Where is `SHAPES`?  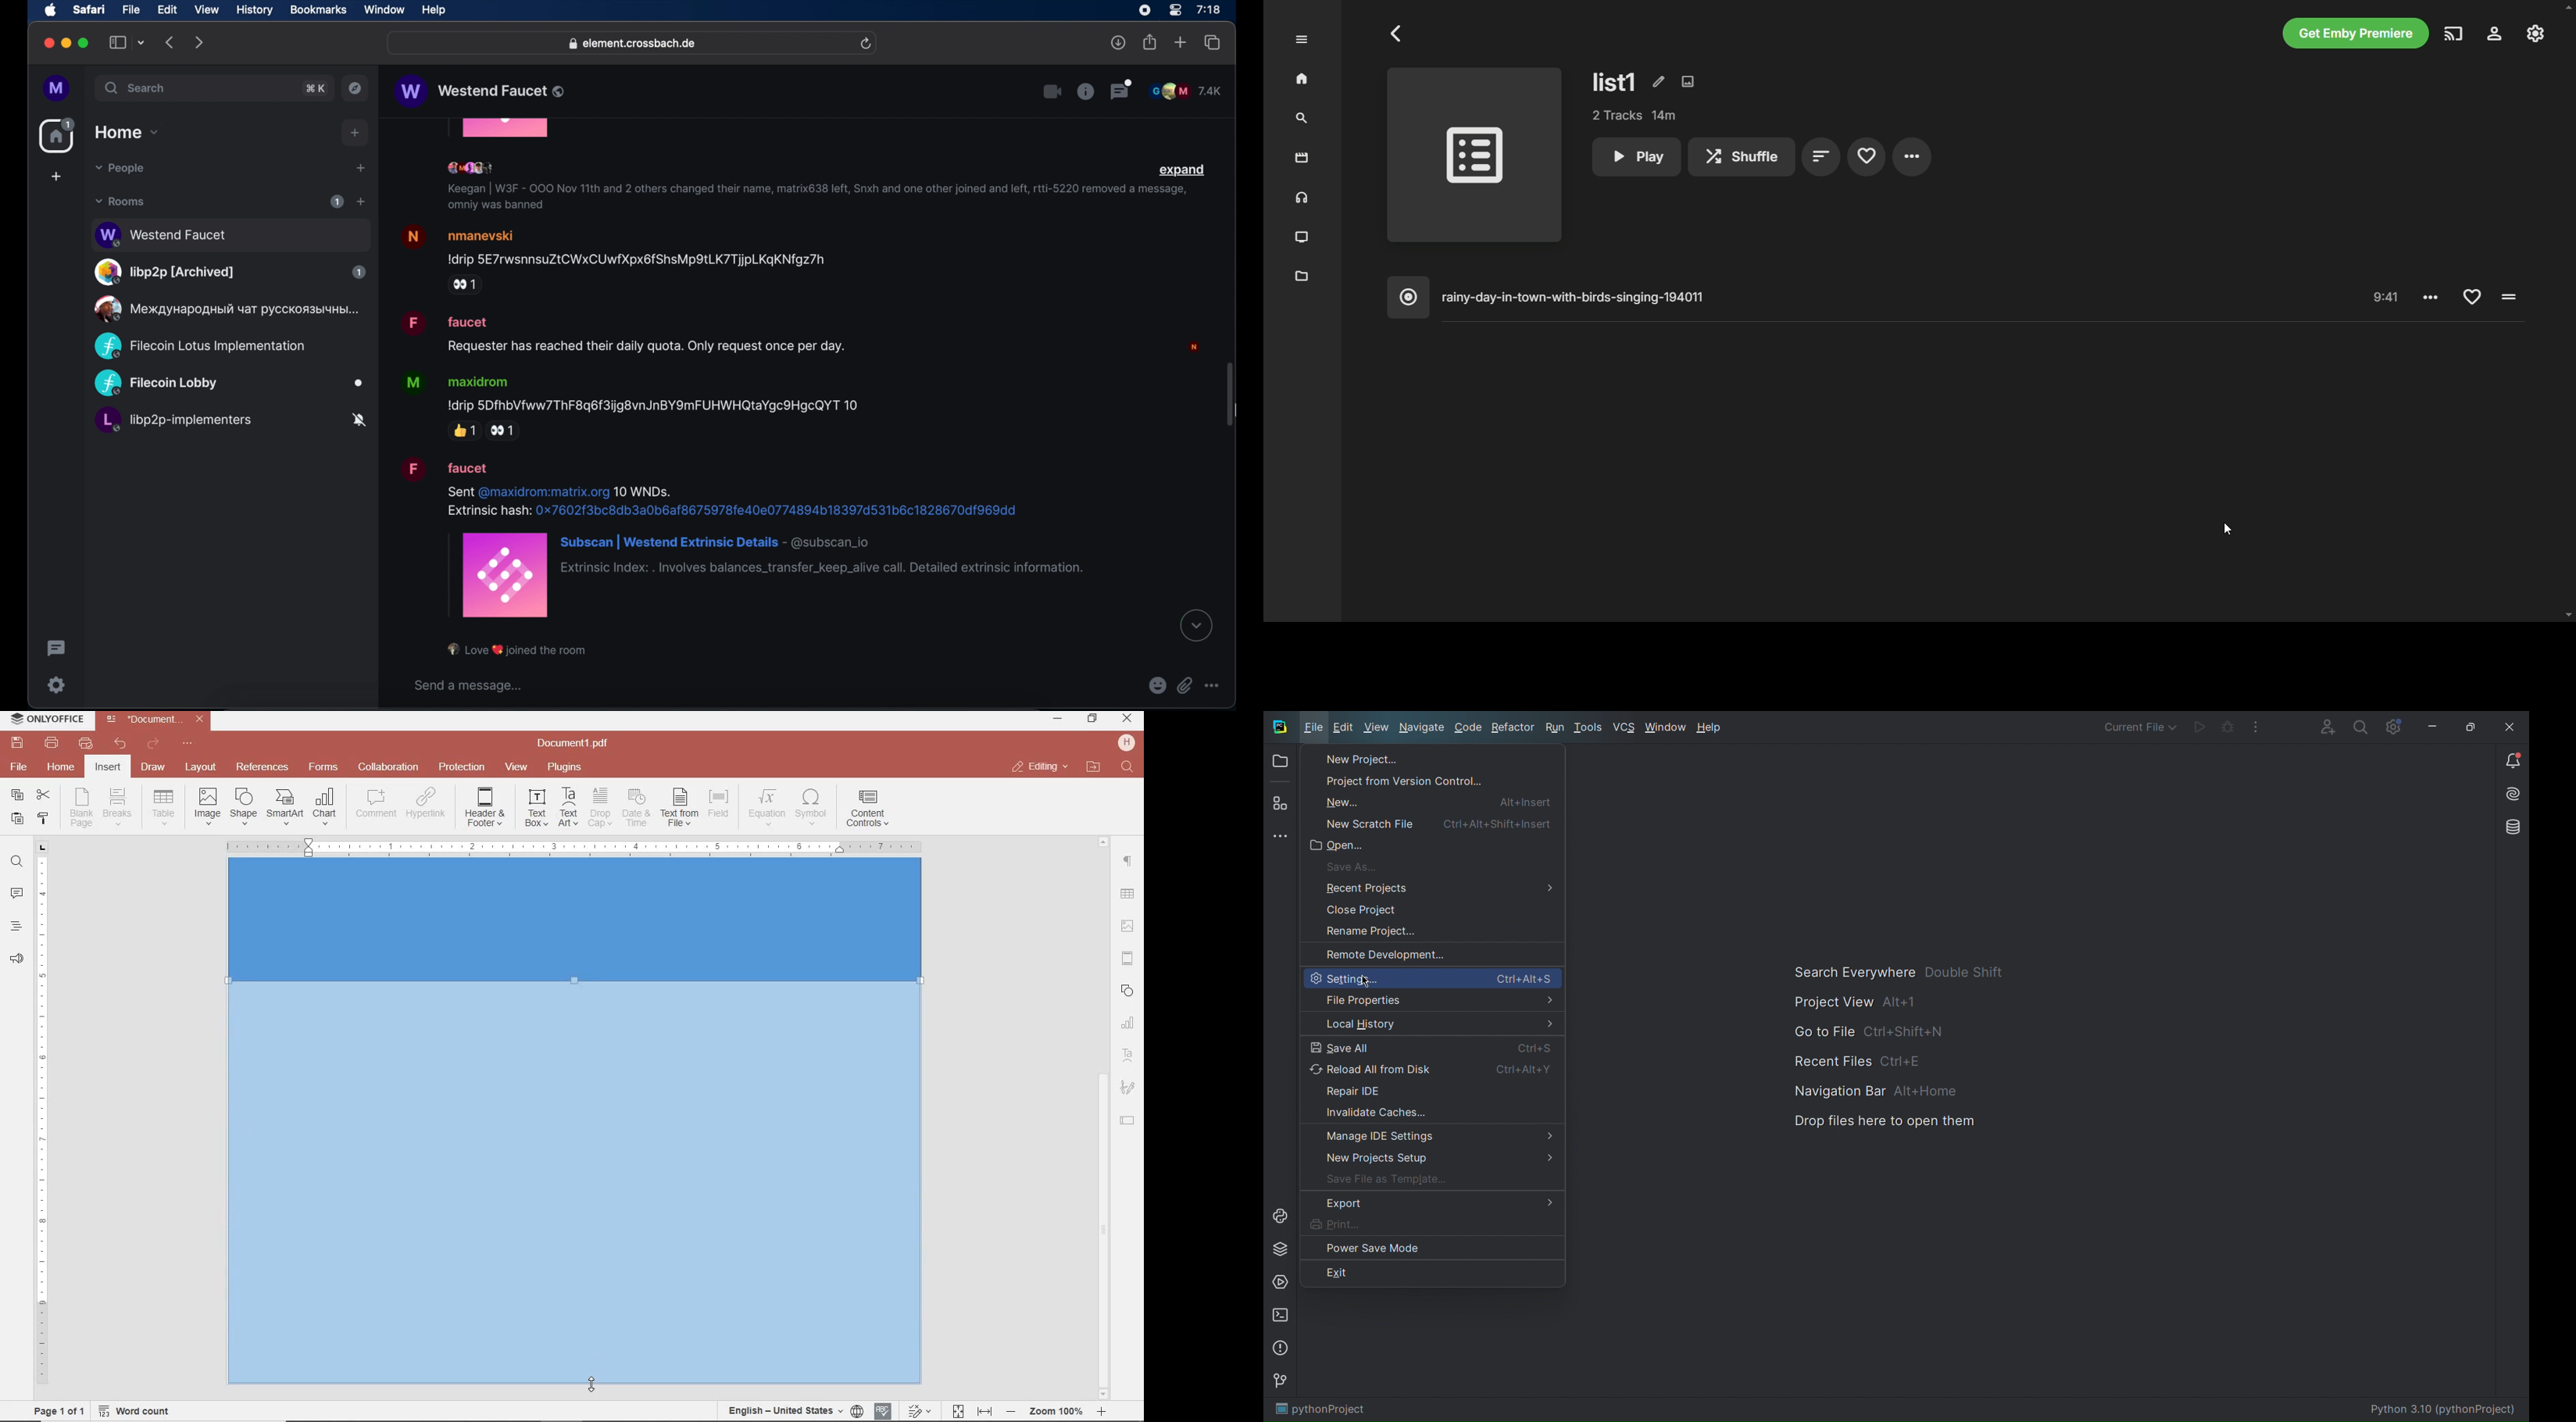 SHAPES is located at coordinates (1128, 992).